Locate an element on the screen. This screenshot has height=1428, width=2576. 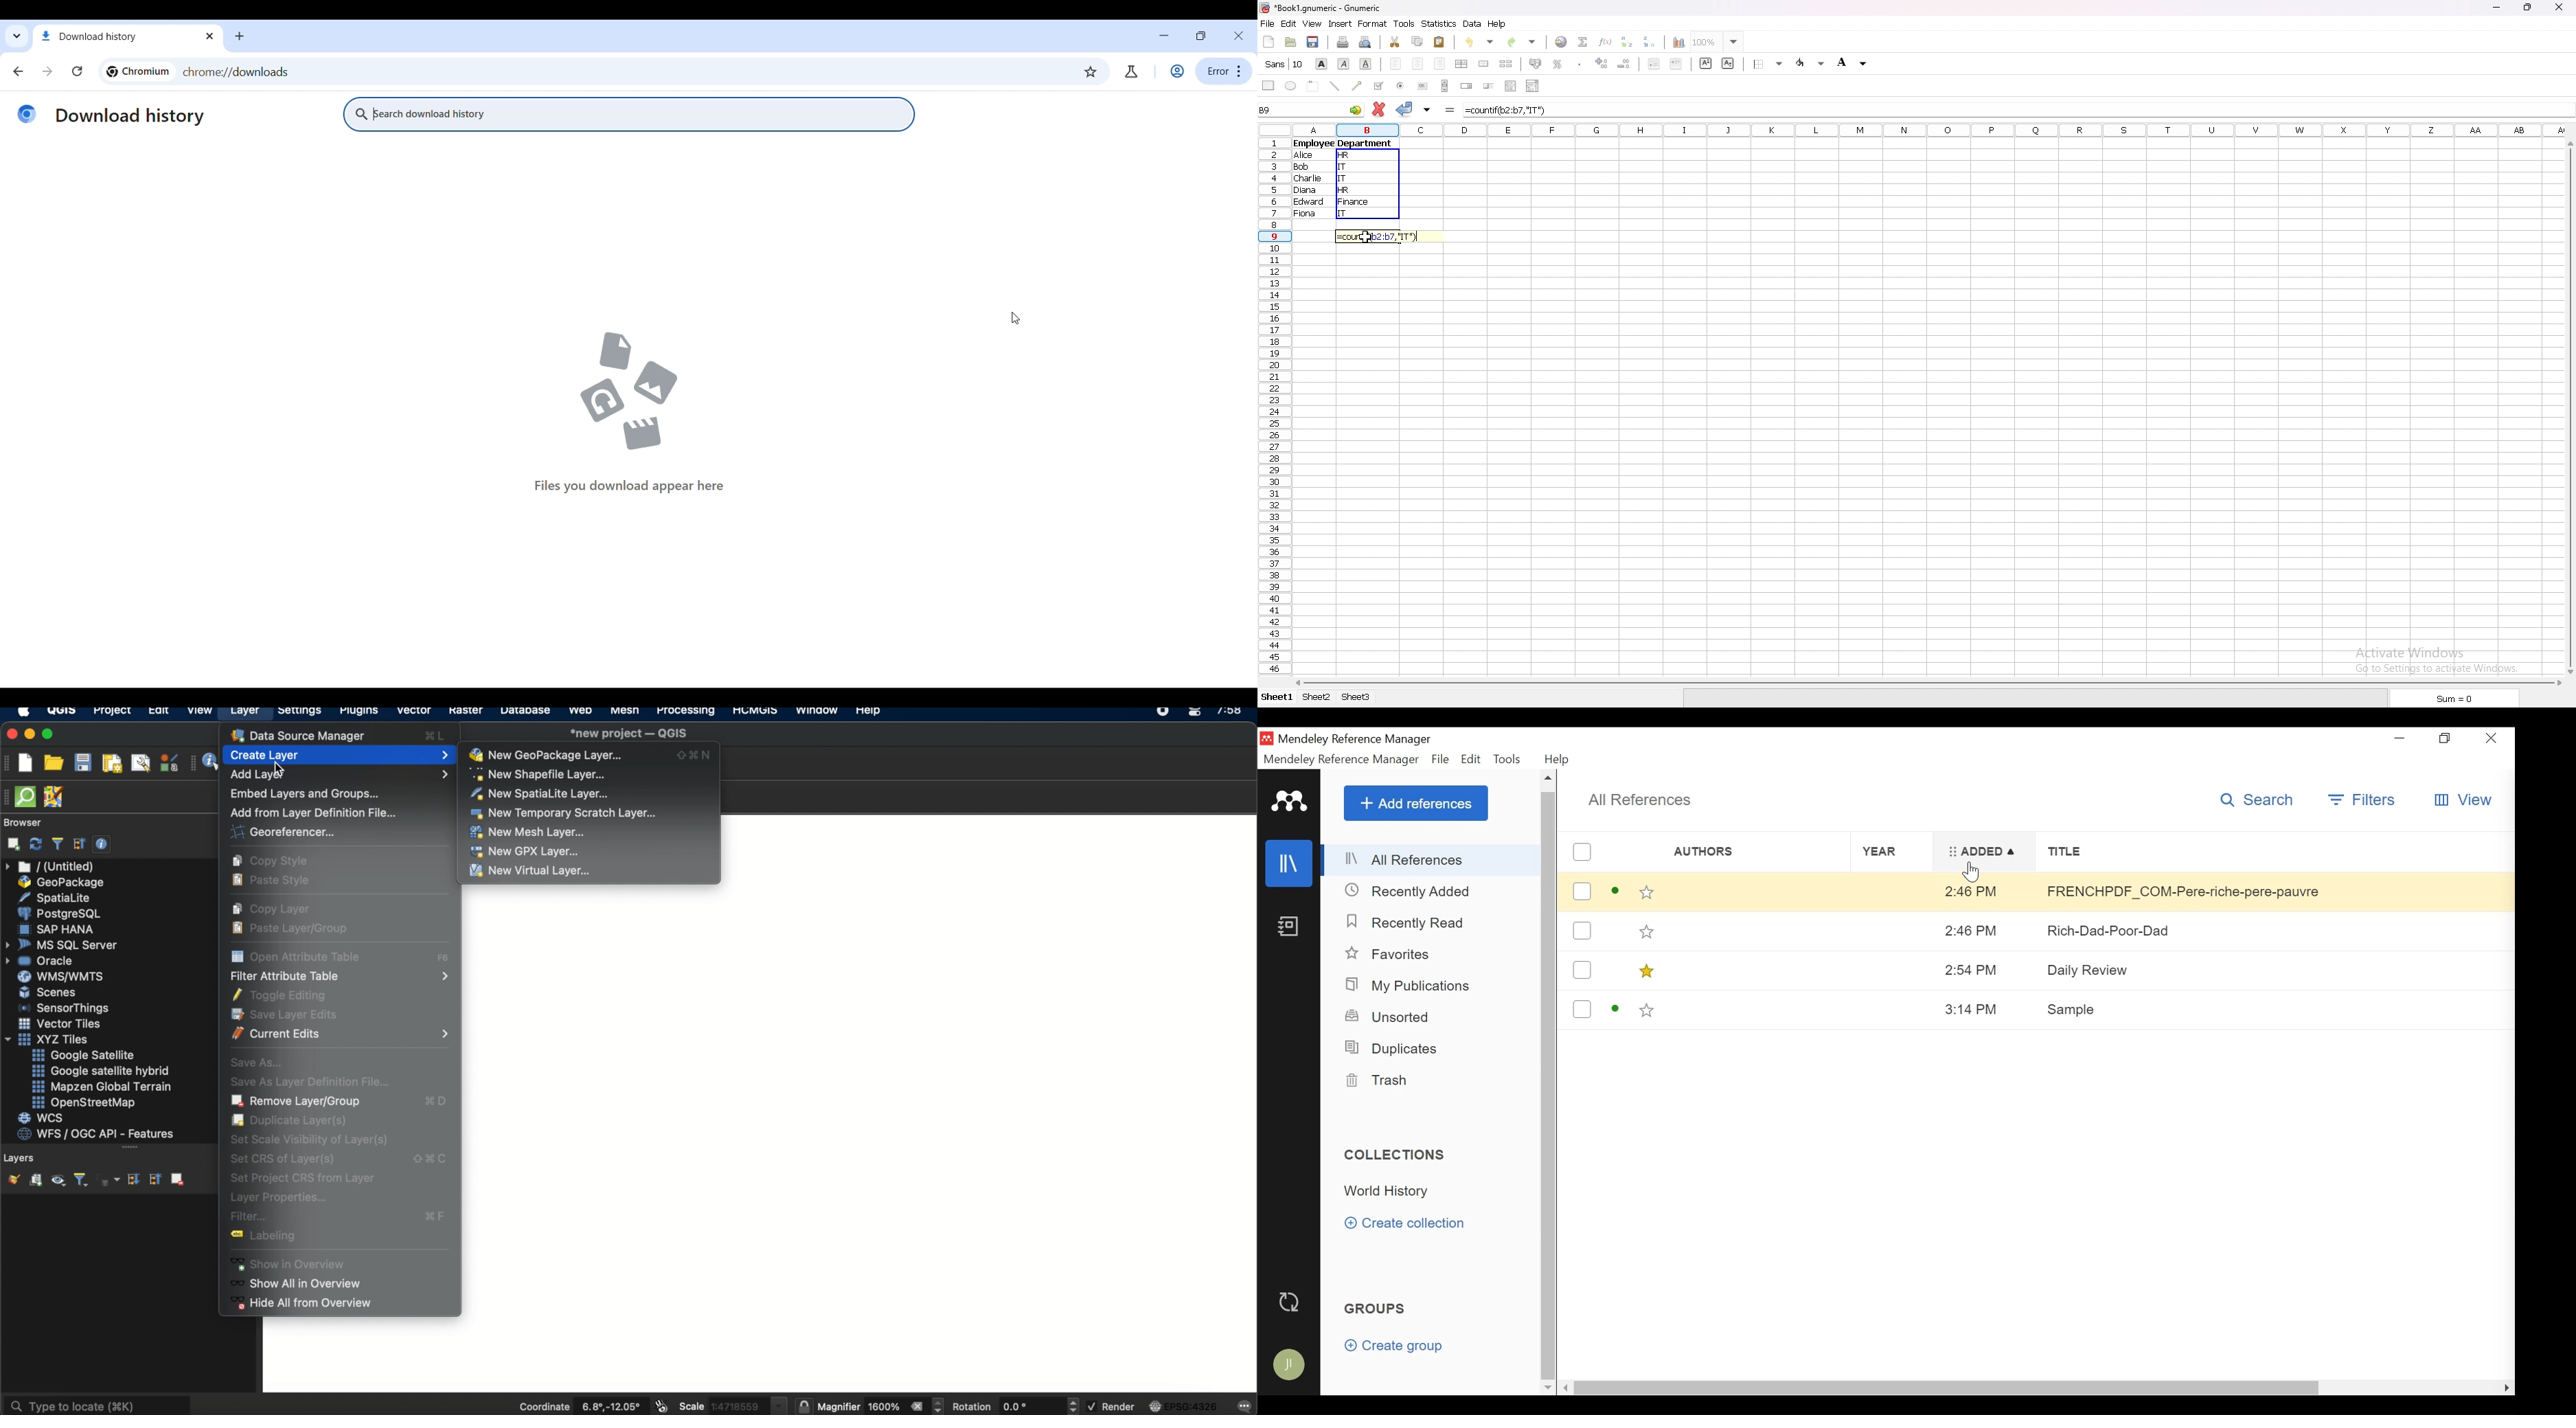
Groups is located at coordinates (1377, 1310).